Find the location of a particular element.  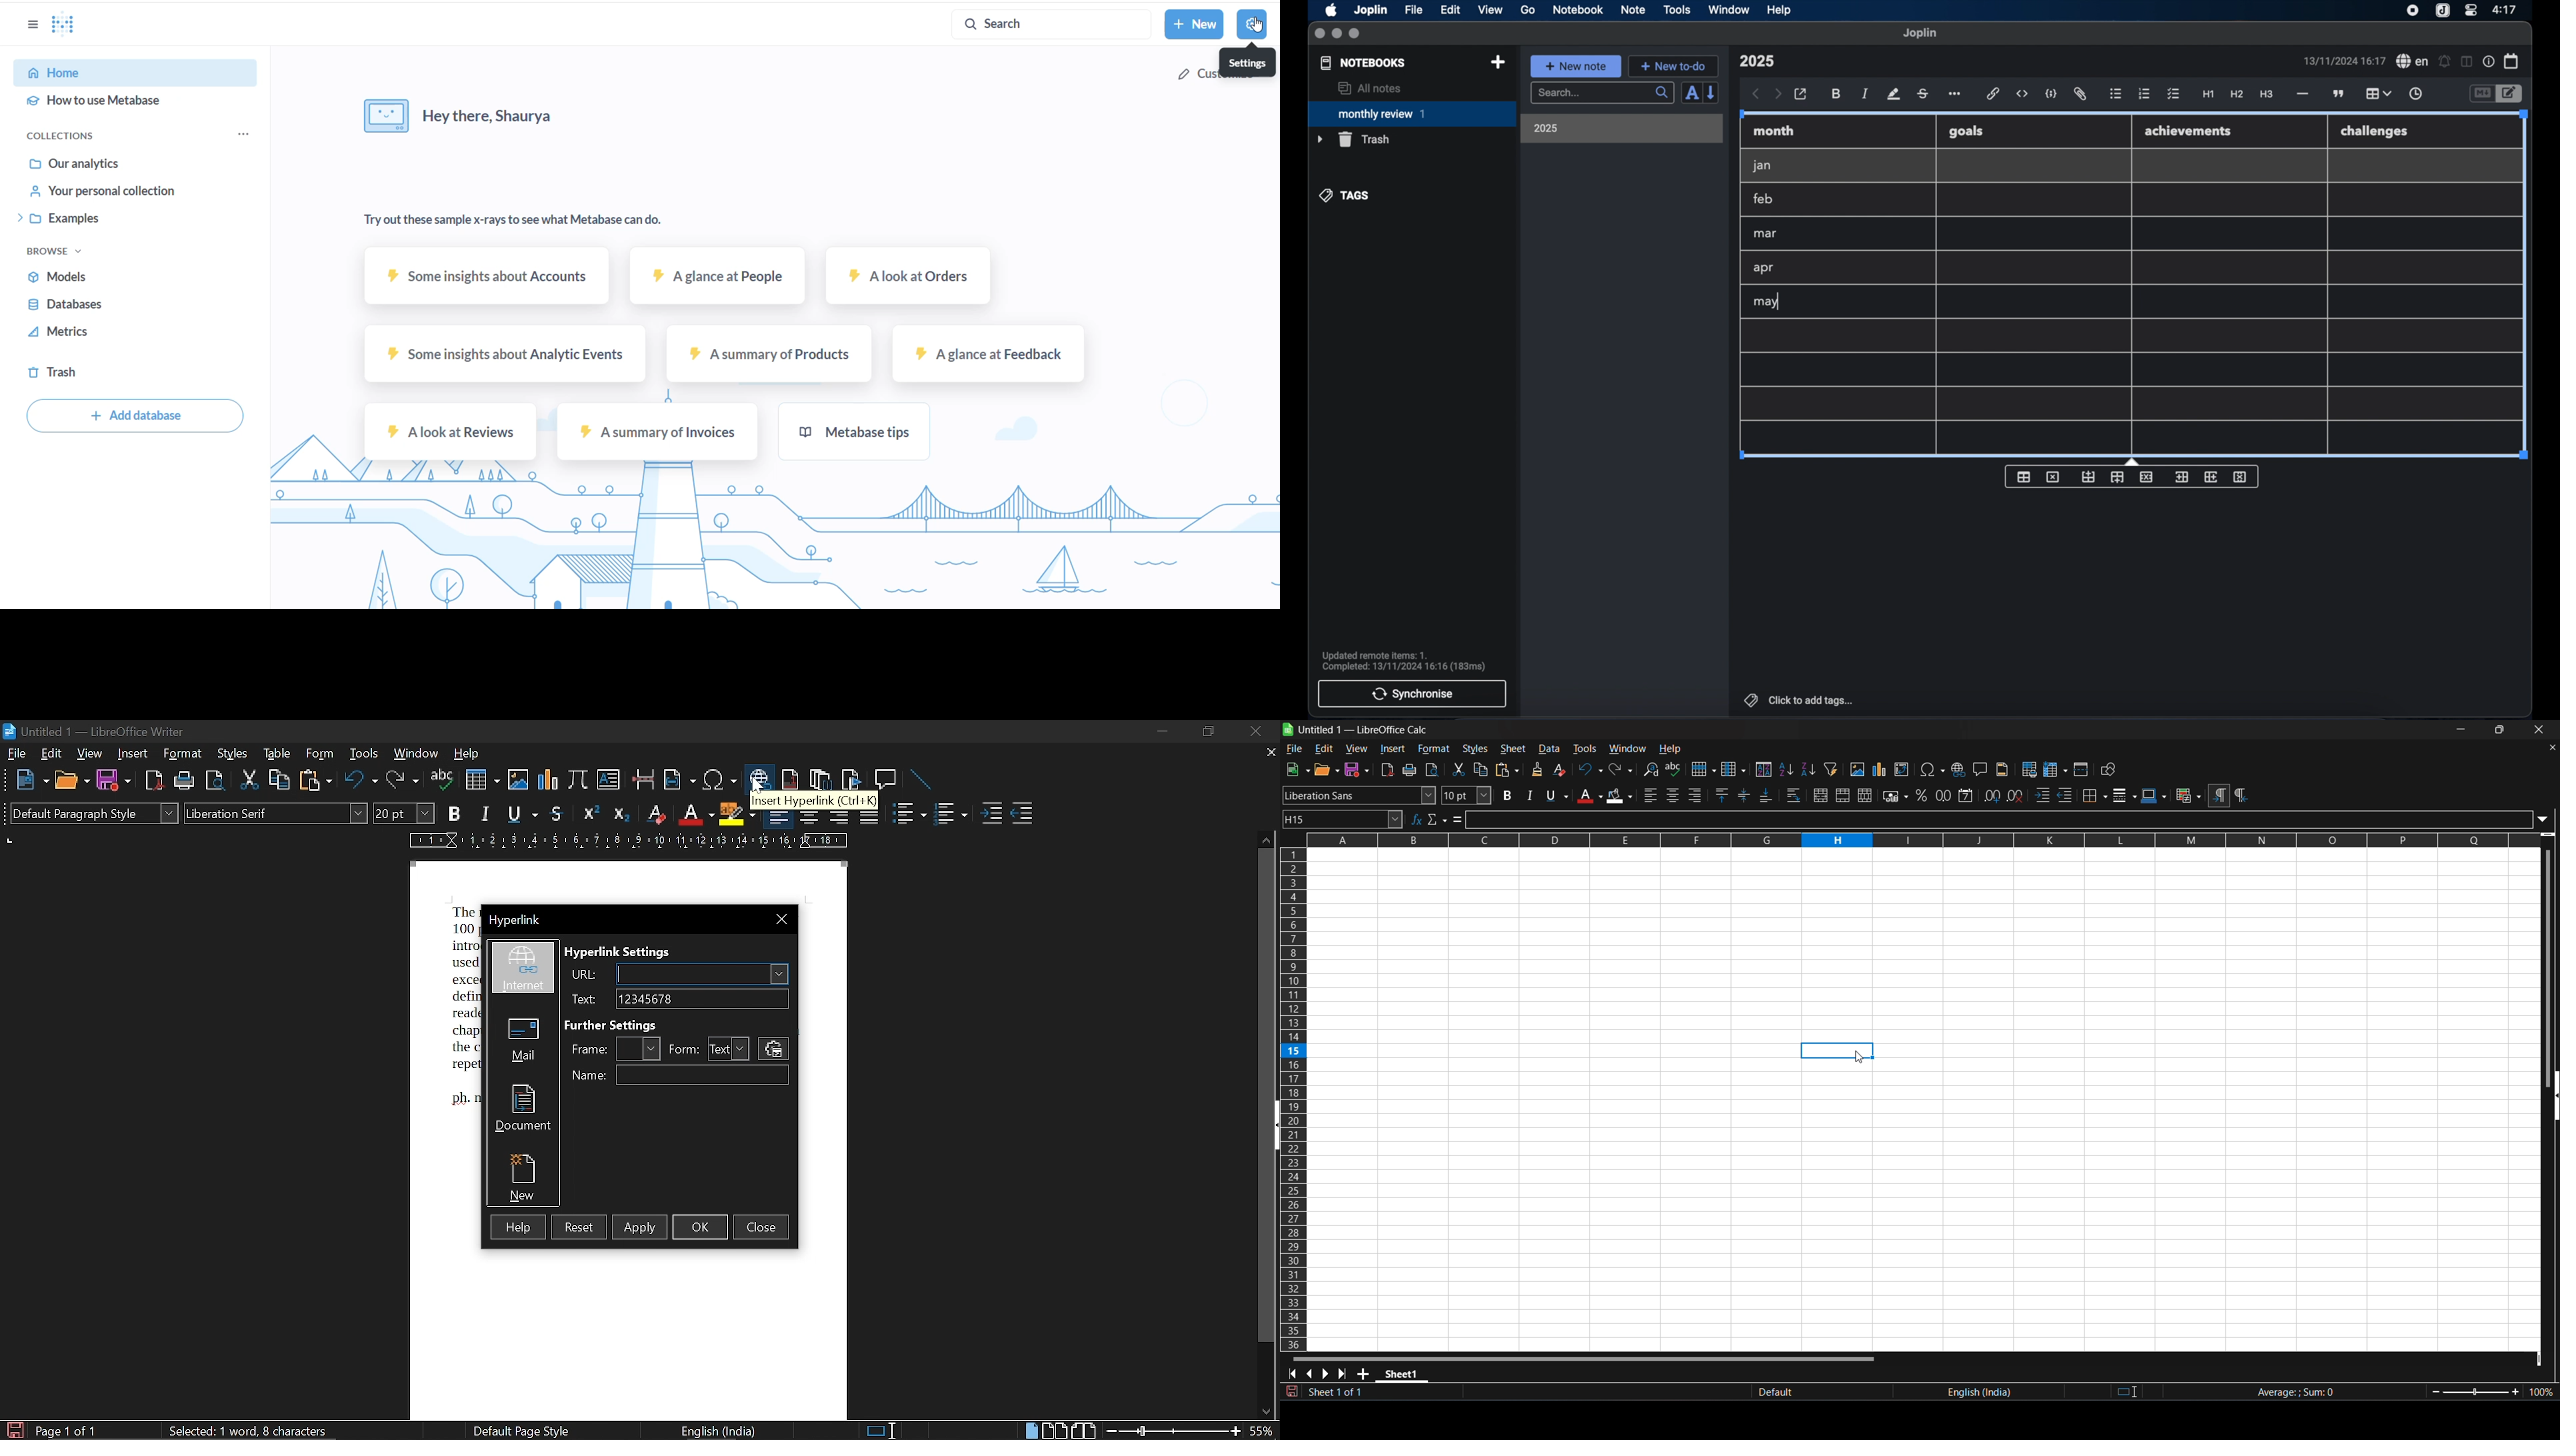

show draw functions is located at coordinates (2108, 768).